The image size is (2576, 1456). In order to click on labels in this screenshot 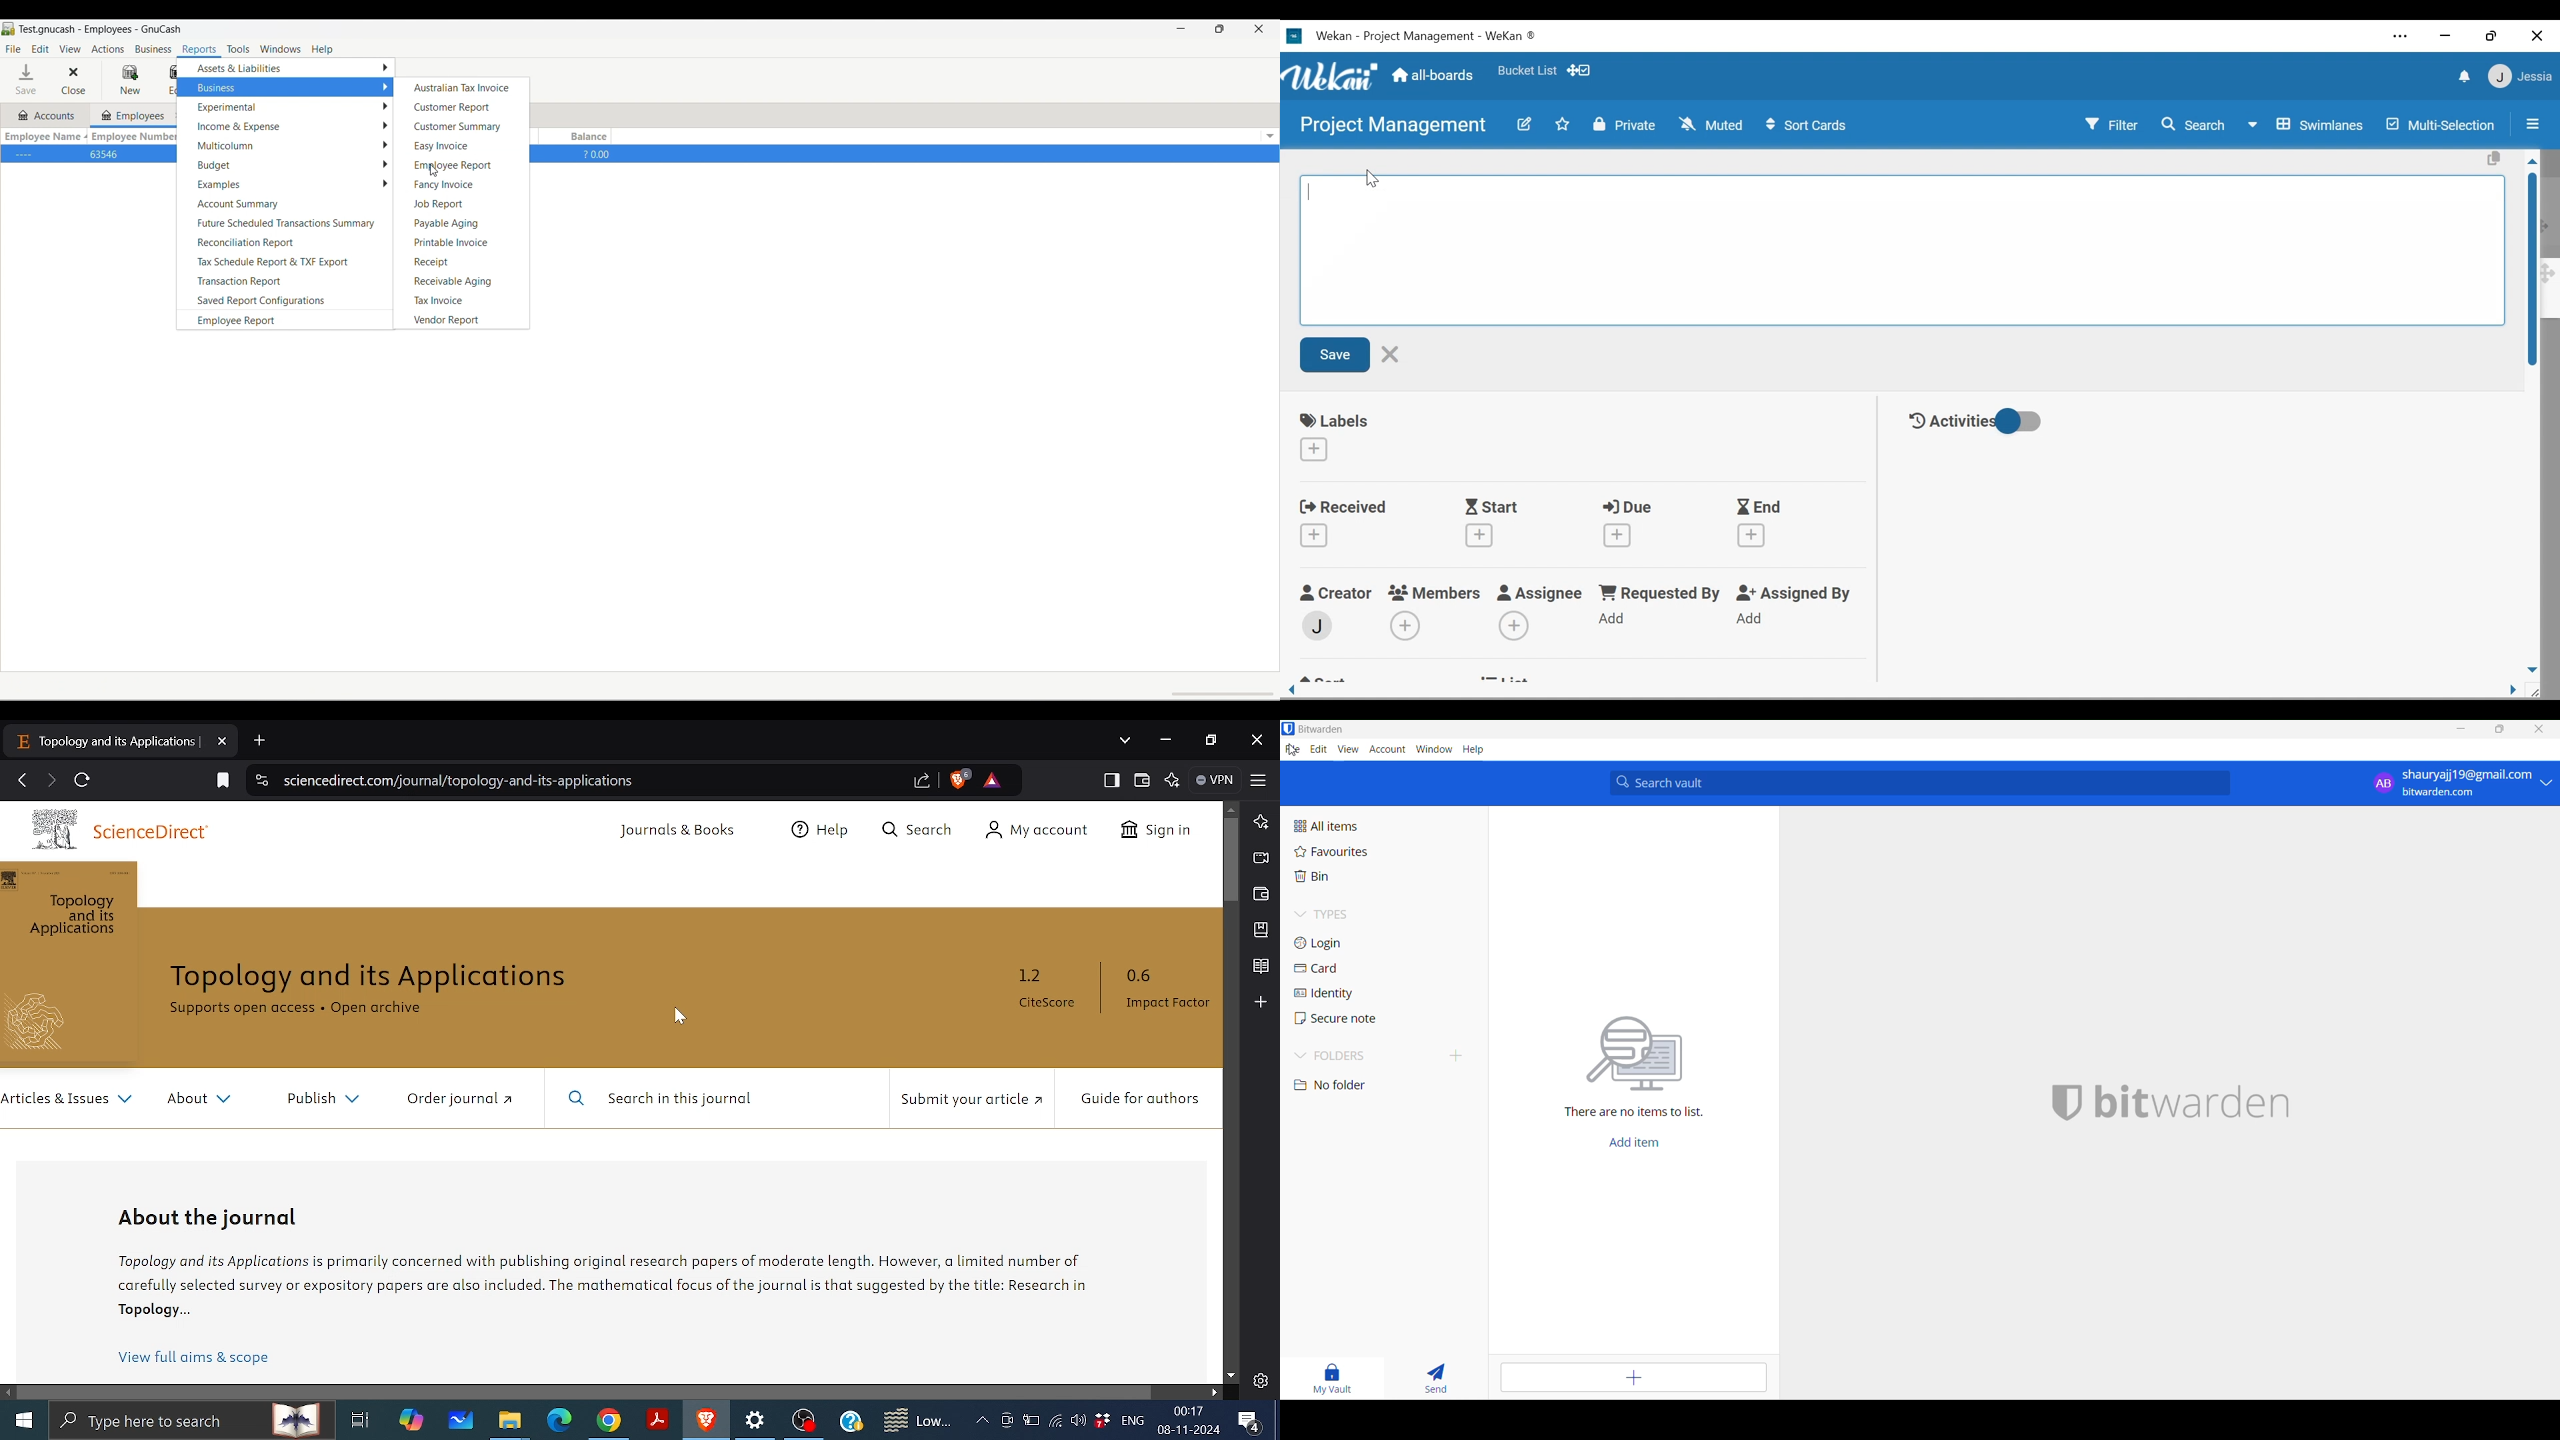, I will do `click(1335, 421)`.